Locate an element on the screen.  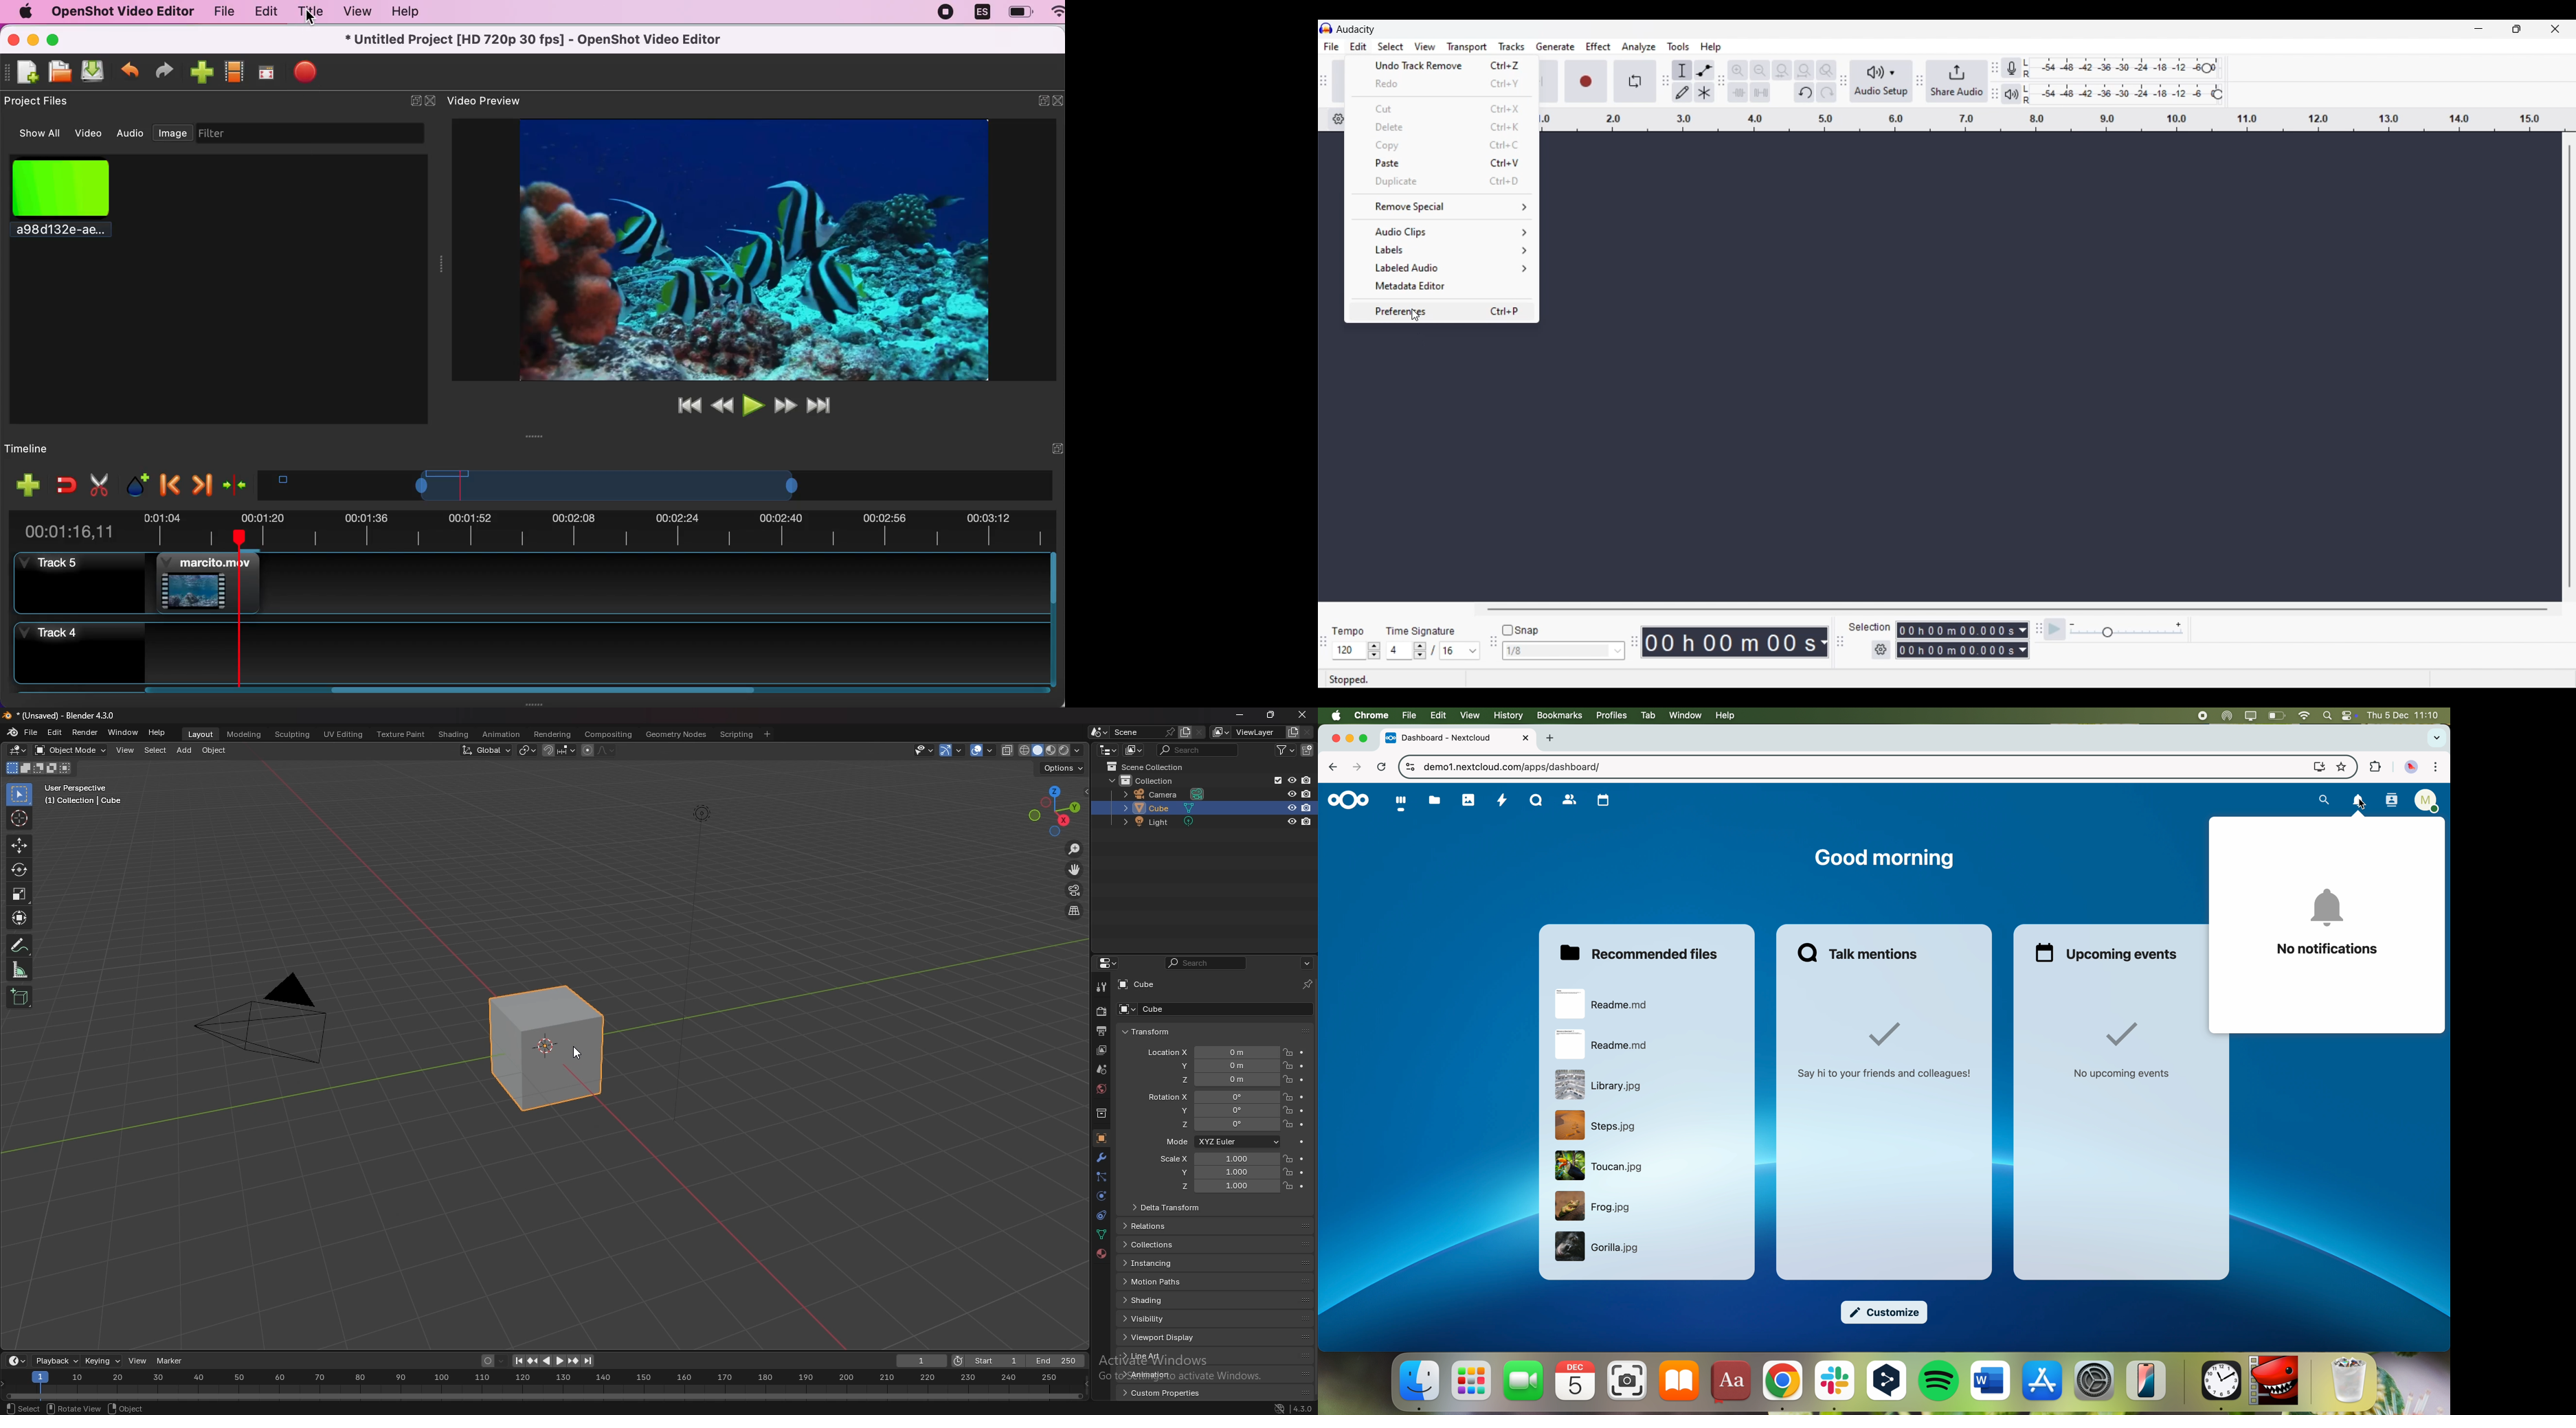
no notifications is located at coordinates (2328, 923).